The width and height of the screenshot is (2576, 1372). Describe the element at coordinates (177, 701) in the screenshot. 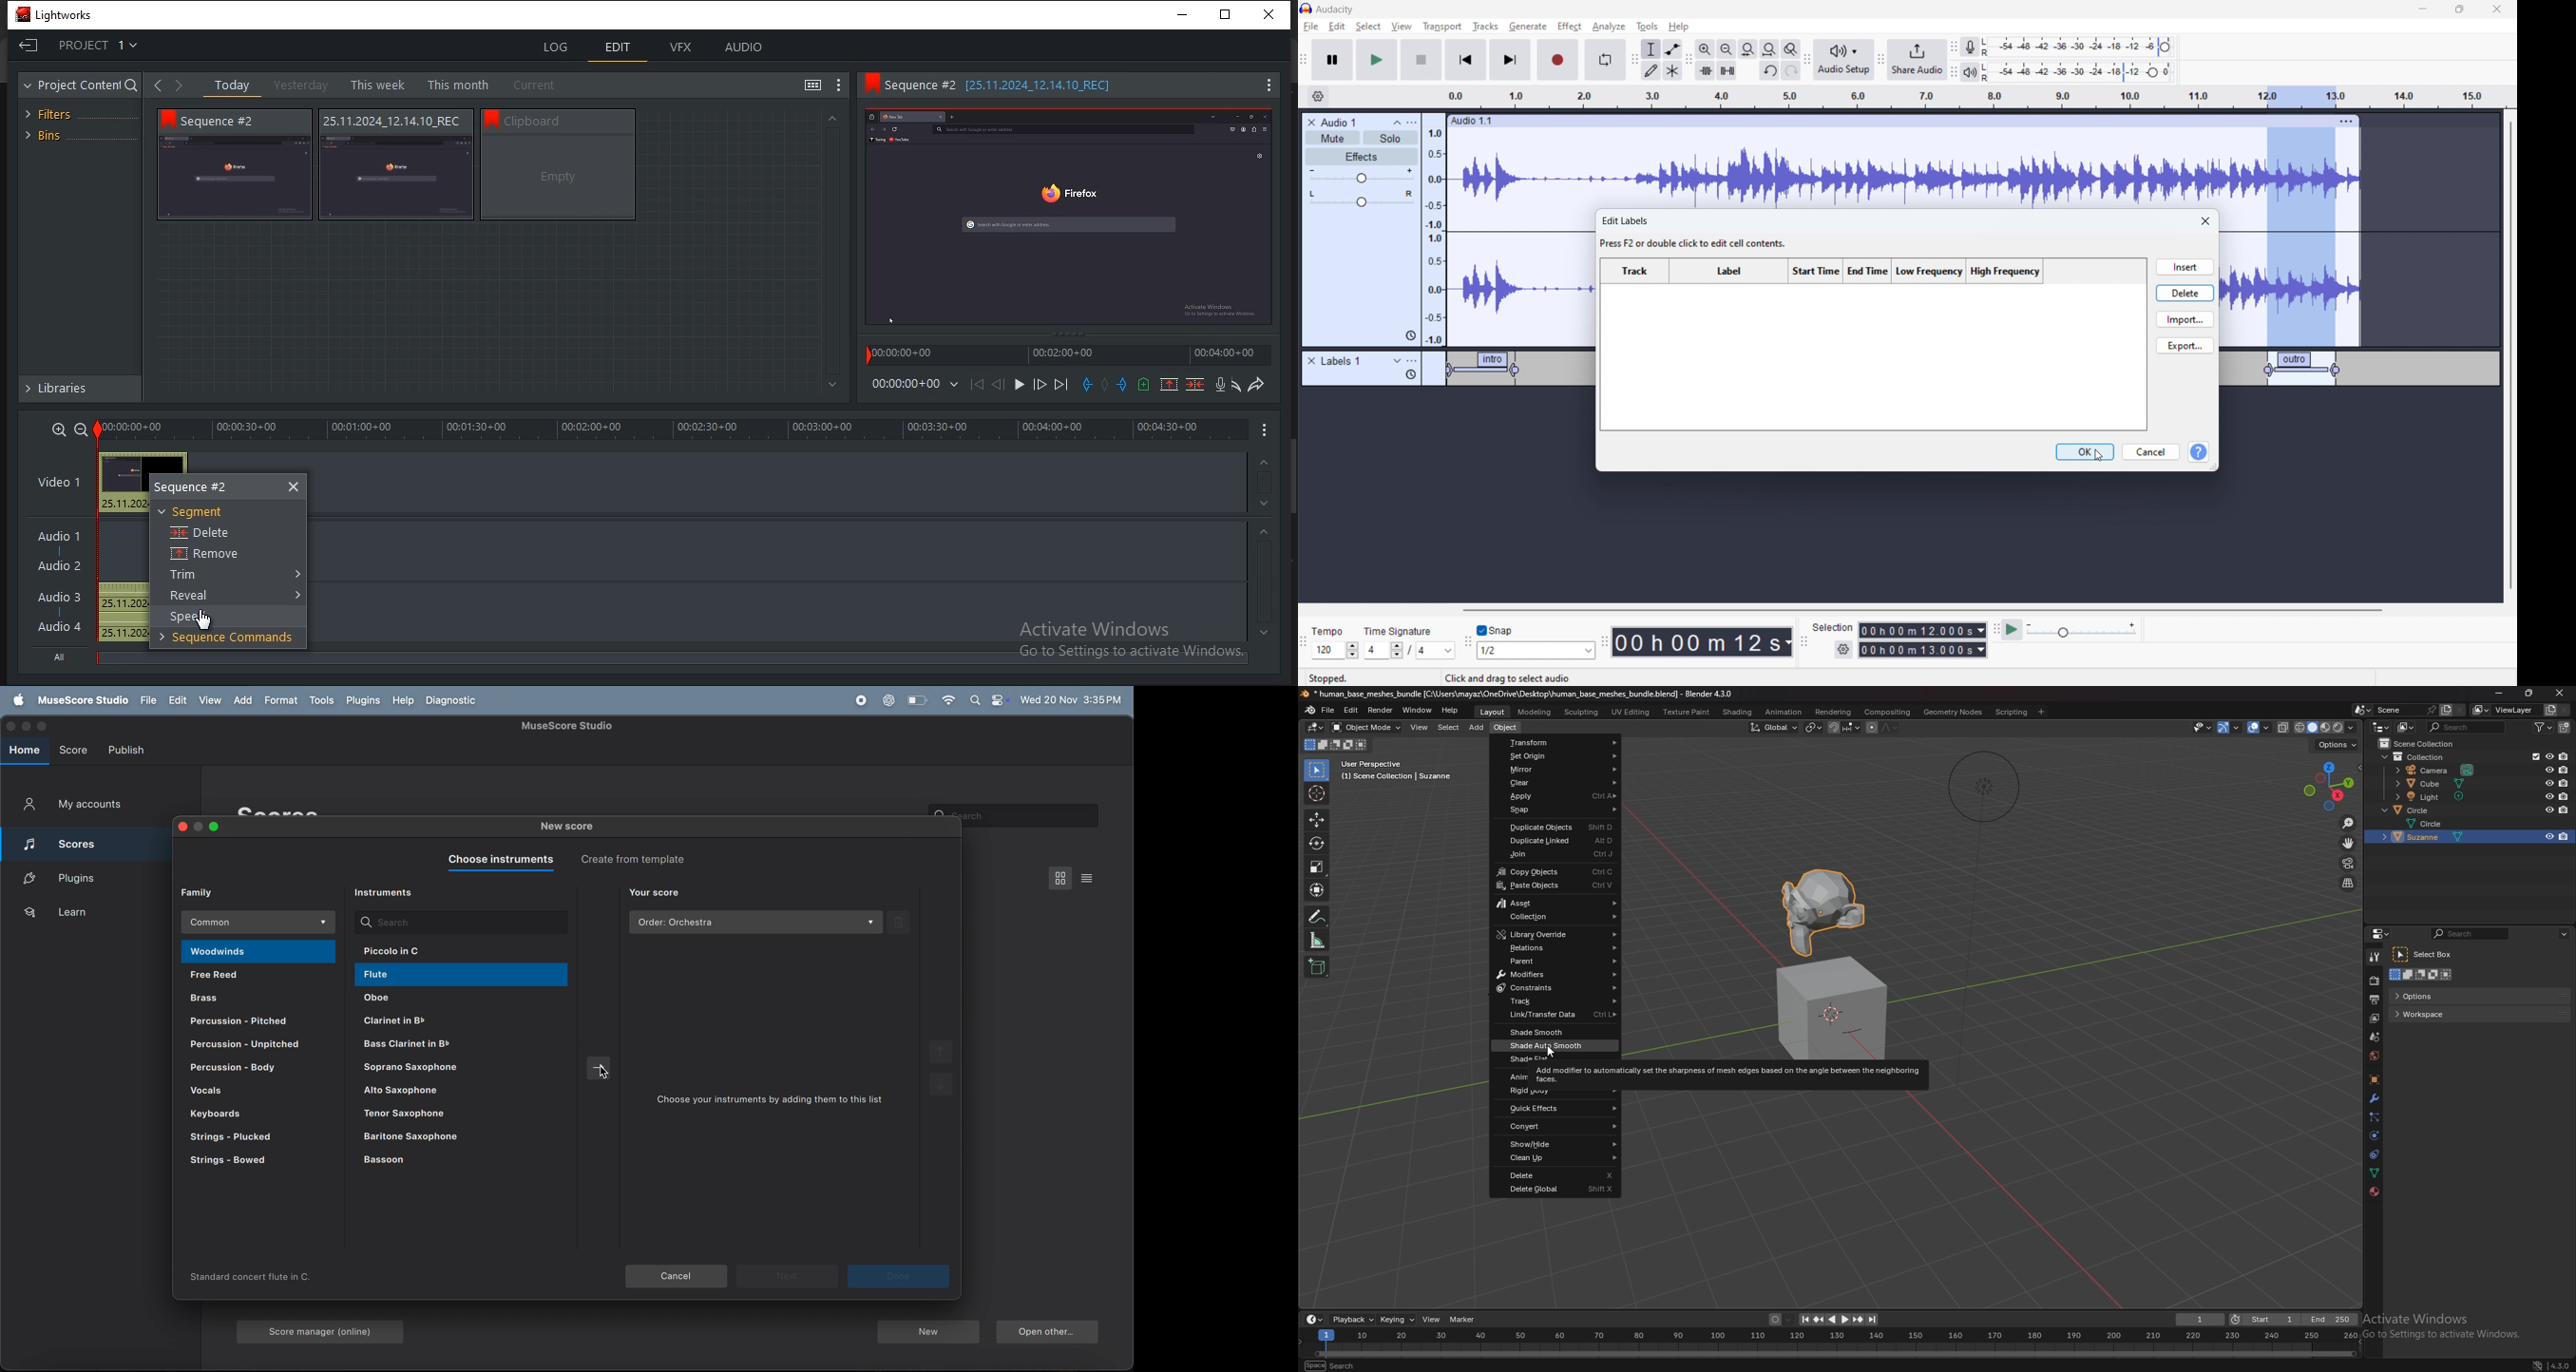

I see `edit` at that location.